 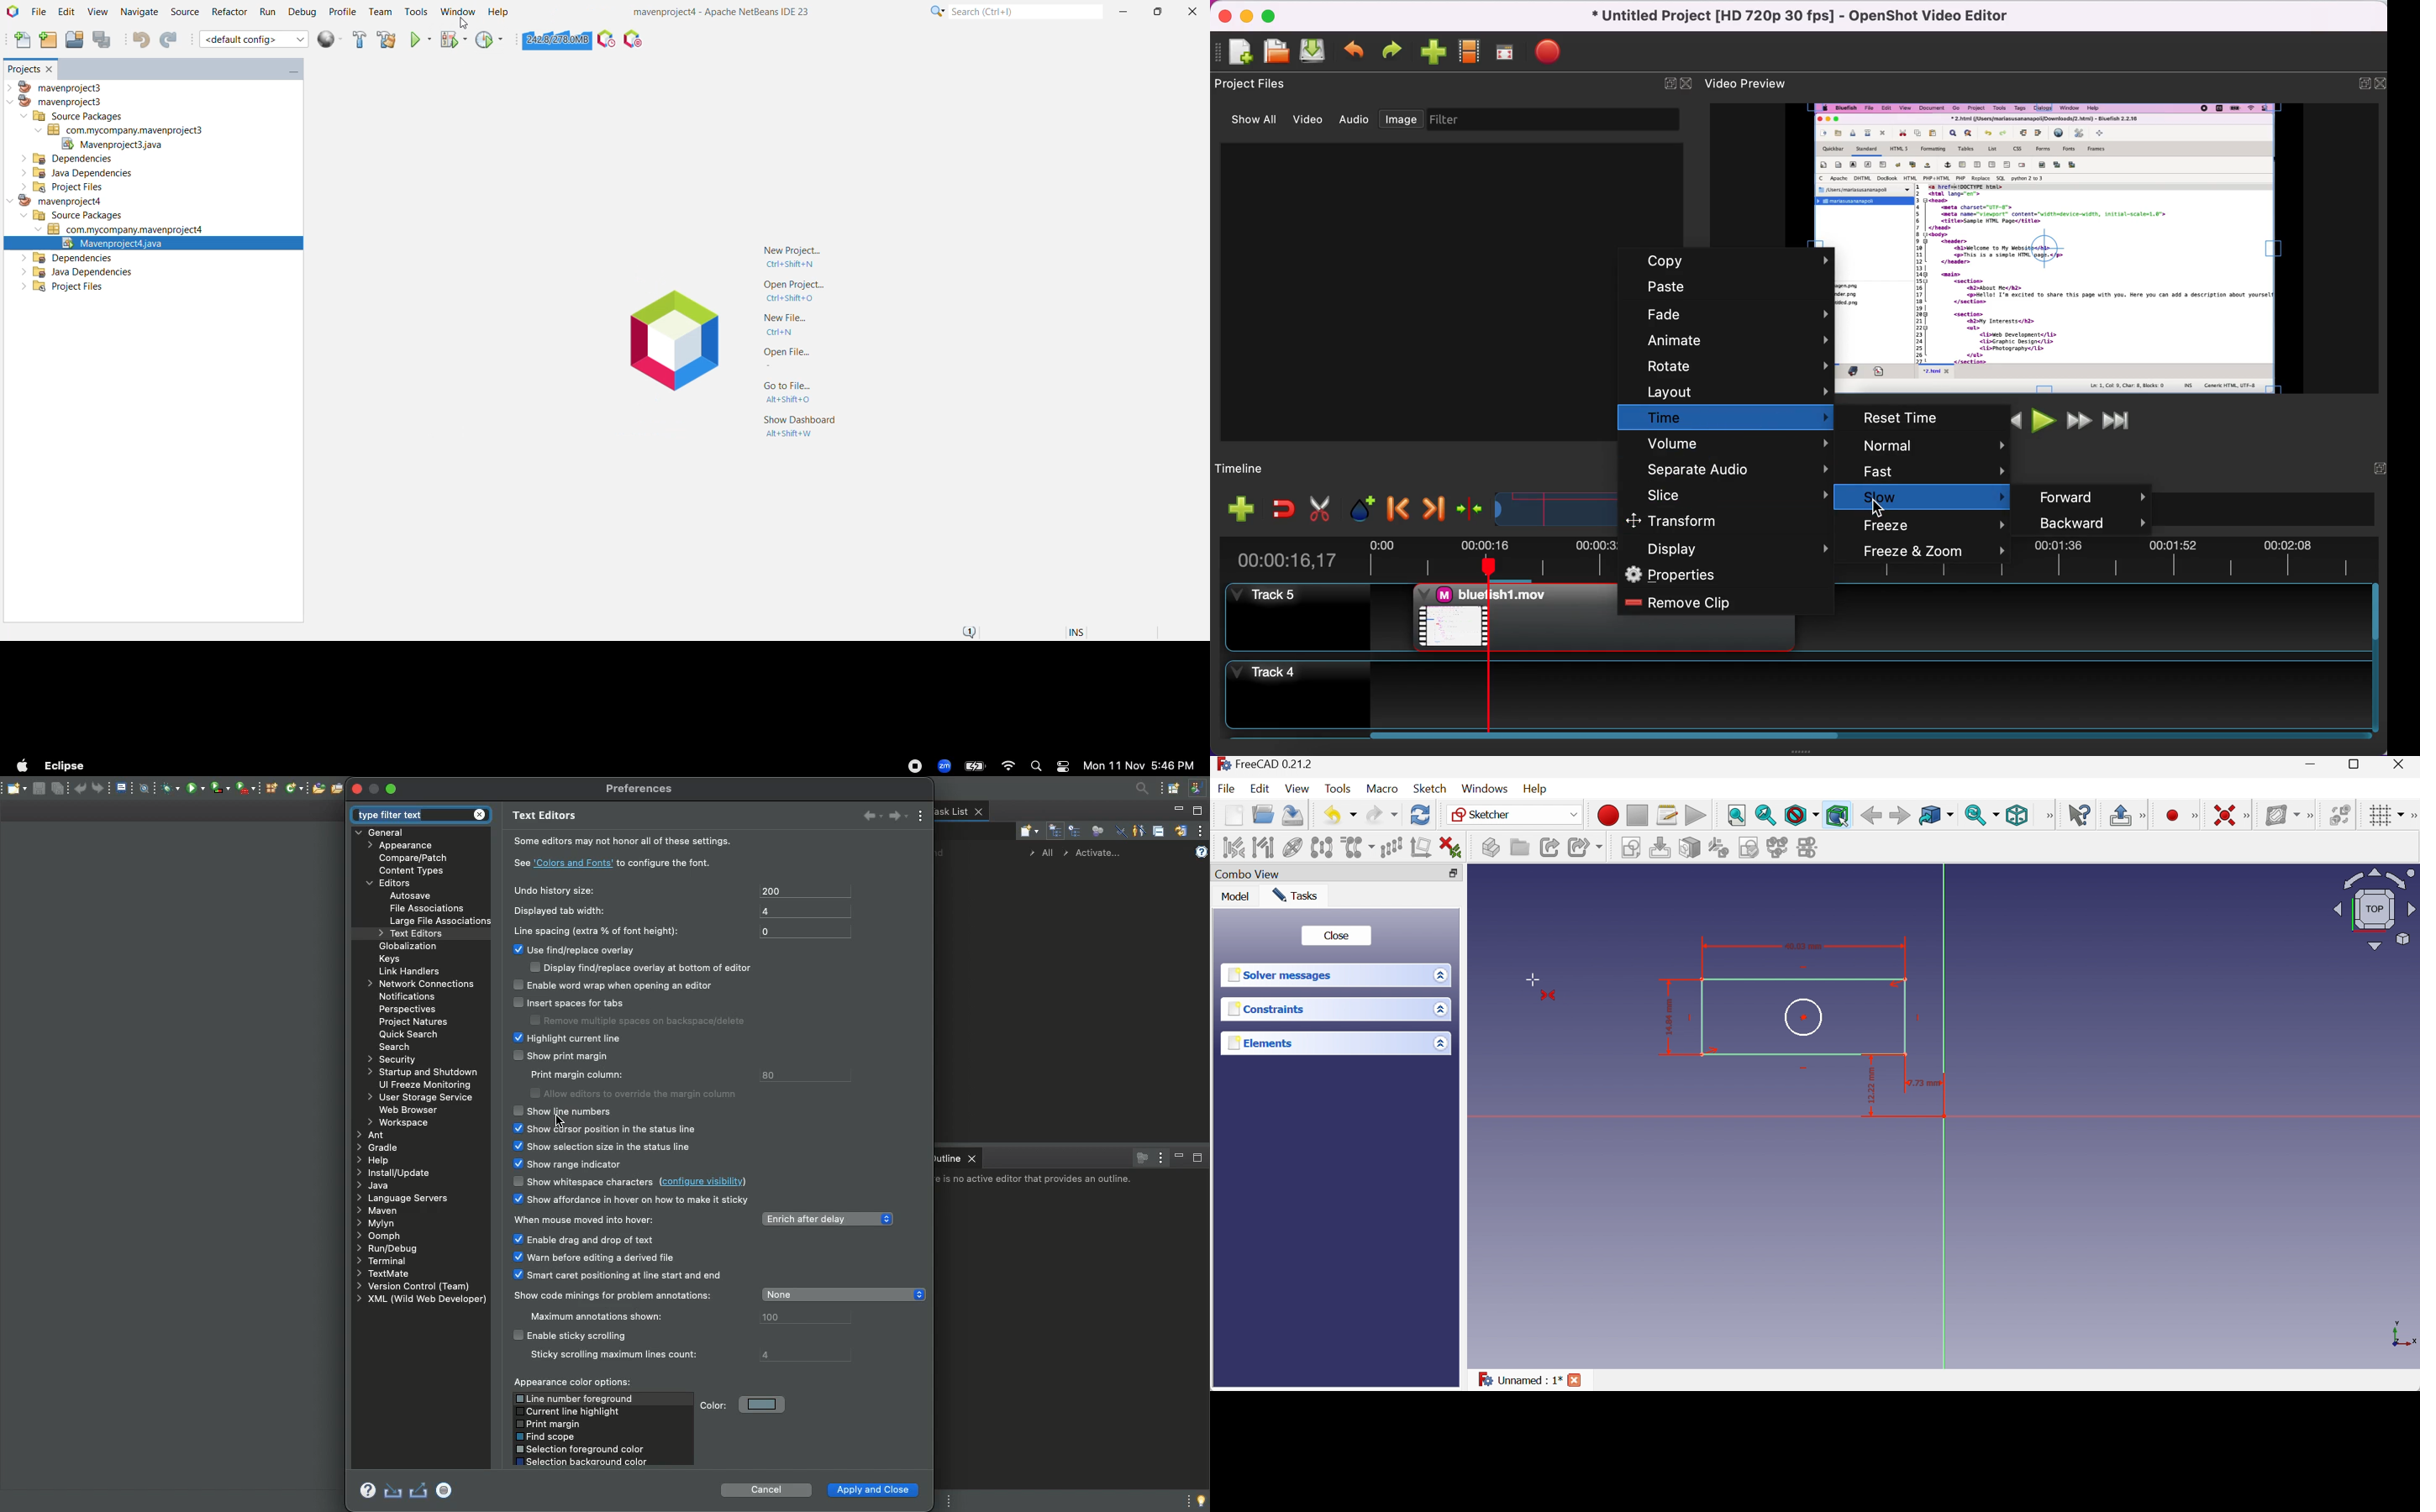 I want to click on image, so click(x=1404, y=120).